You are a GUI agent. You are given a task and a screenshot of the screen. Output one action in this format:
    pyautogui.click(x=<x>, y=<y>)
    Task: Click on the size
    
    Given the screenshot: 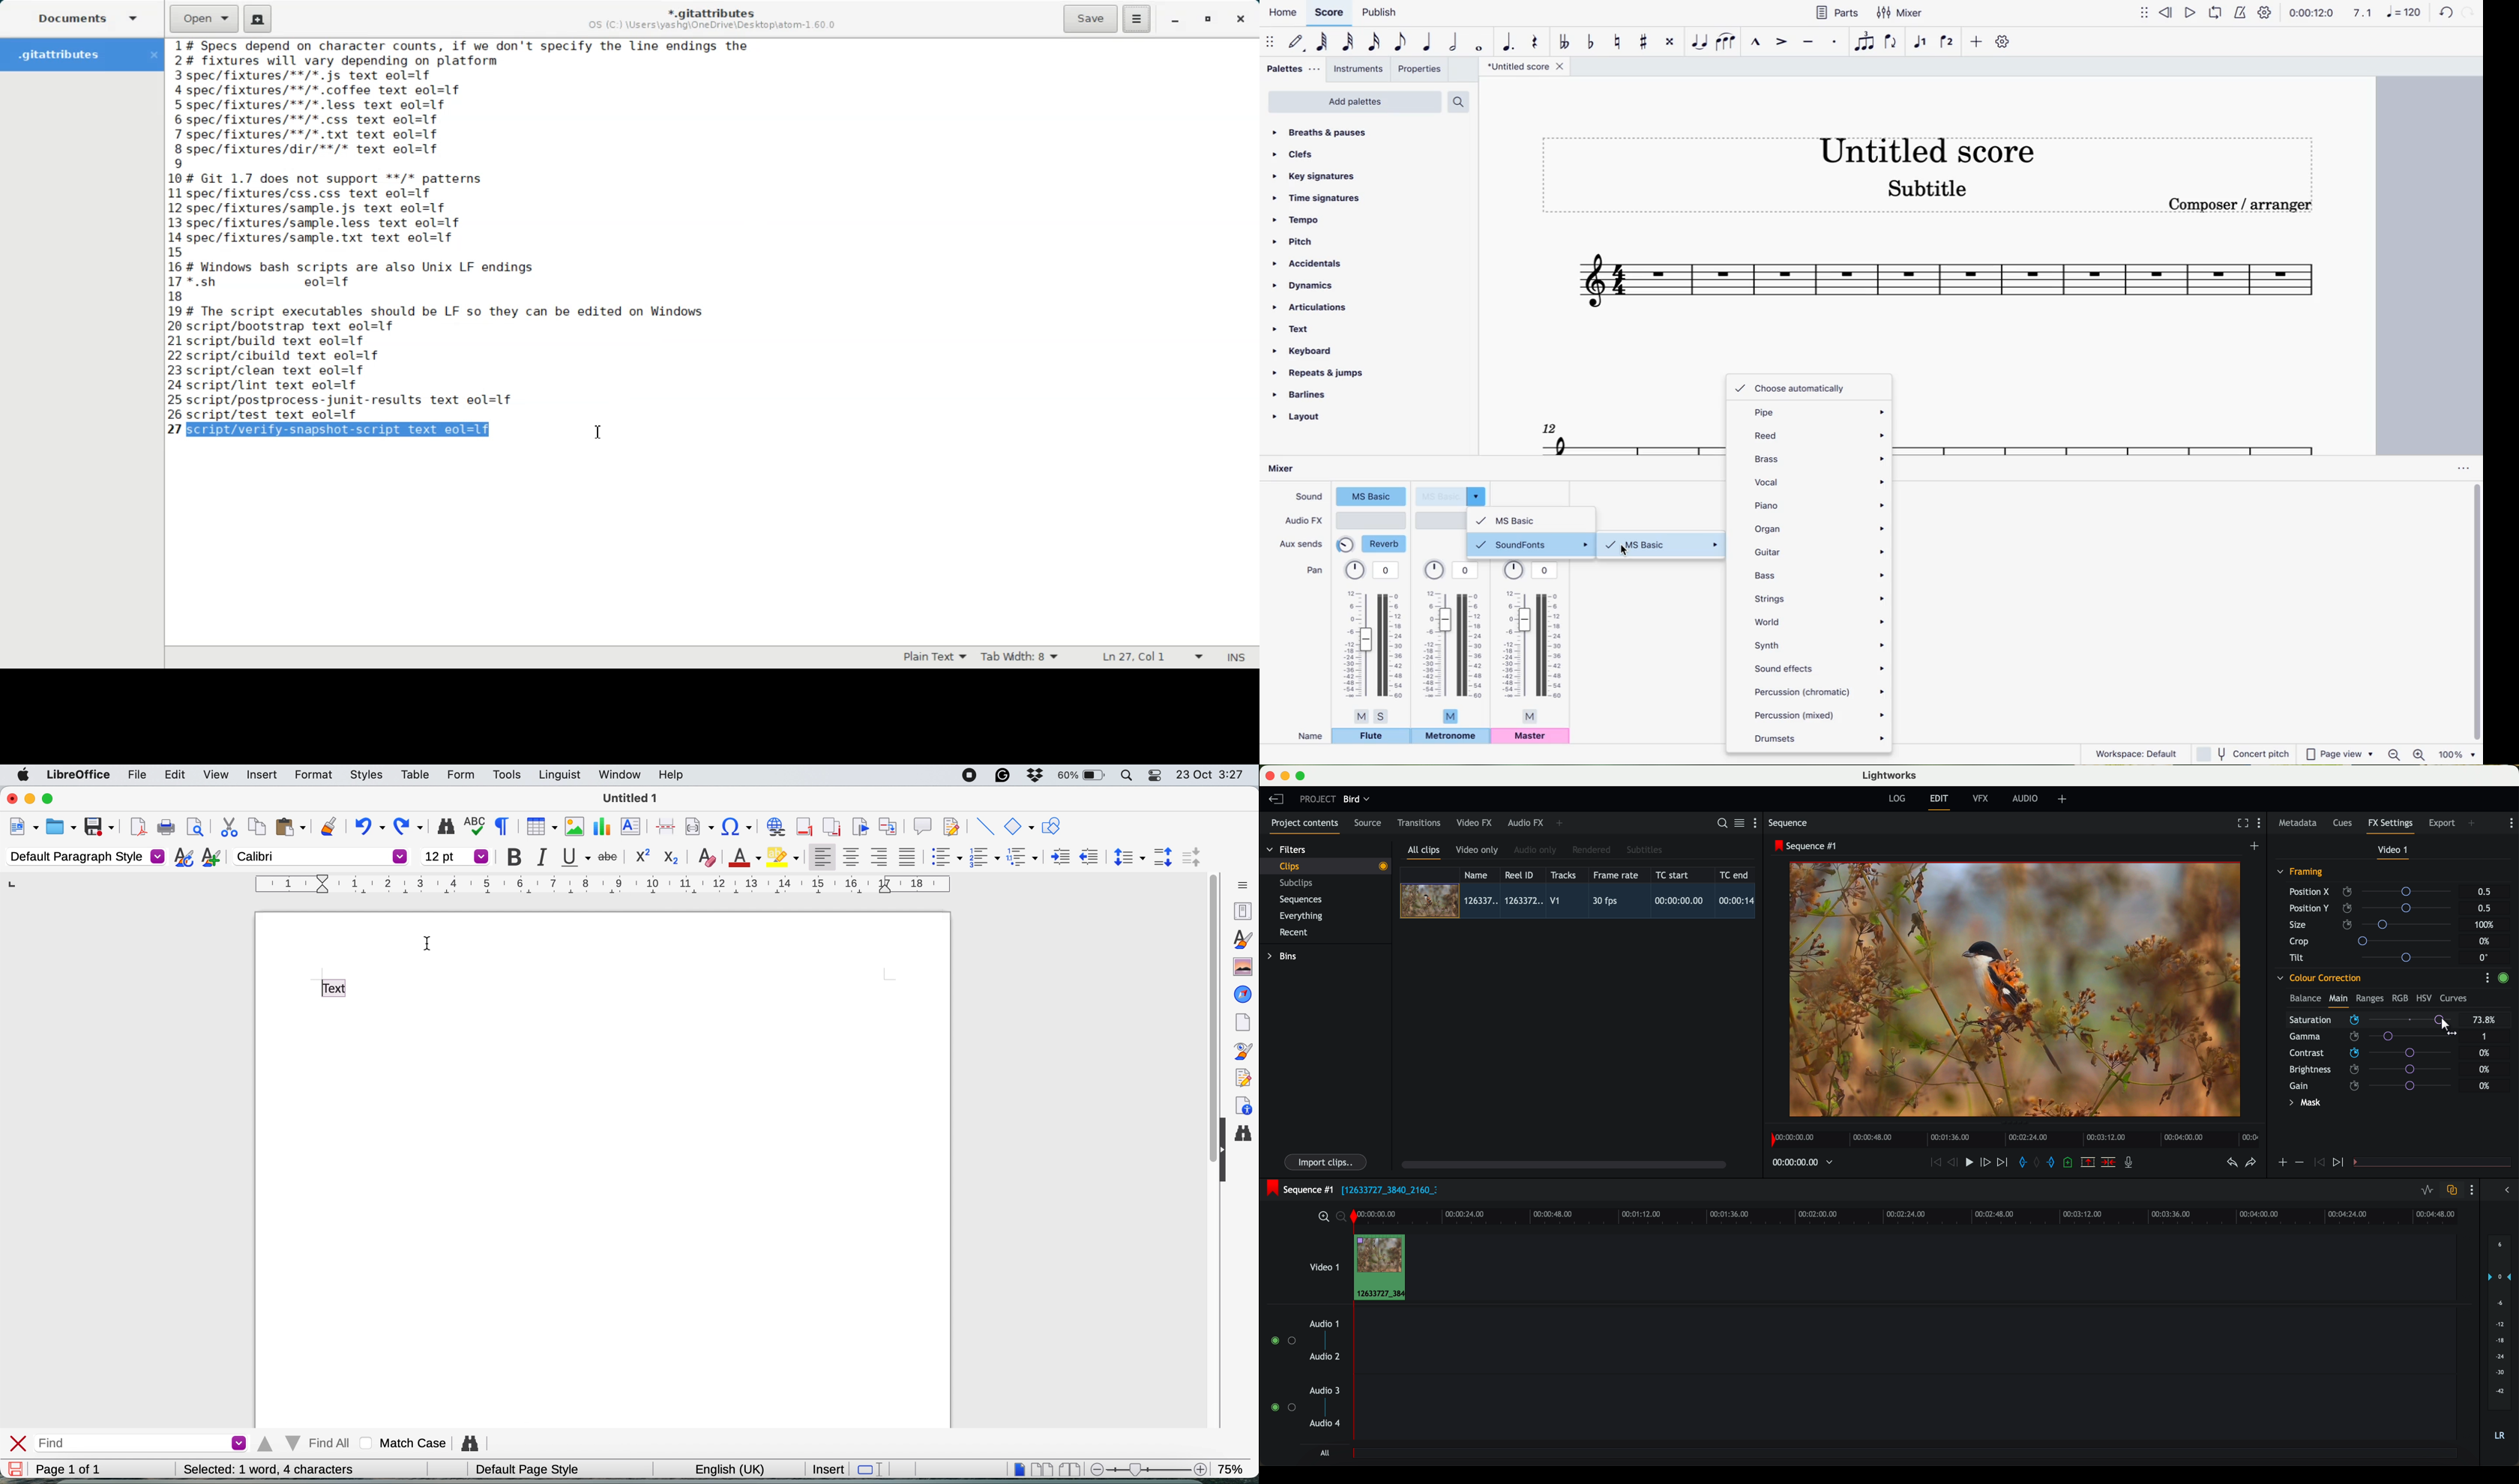 What is the action you would take?
    pyautogui.click(x=2373, y=925)
    